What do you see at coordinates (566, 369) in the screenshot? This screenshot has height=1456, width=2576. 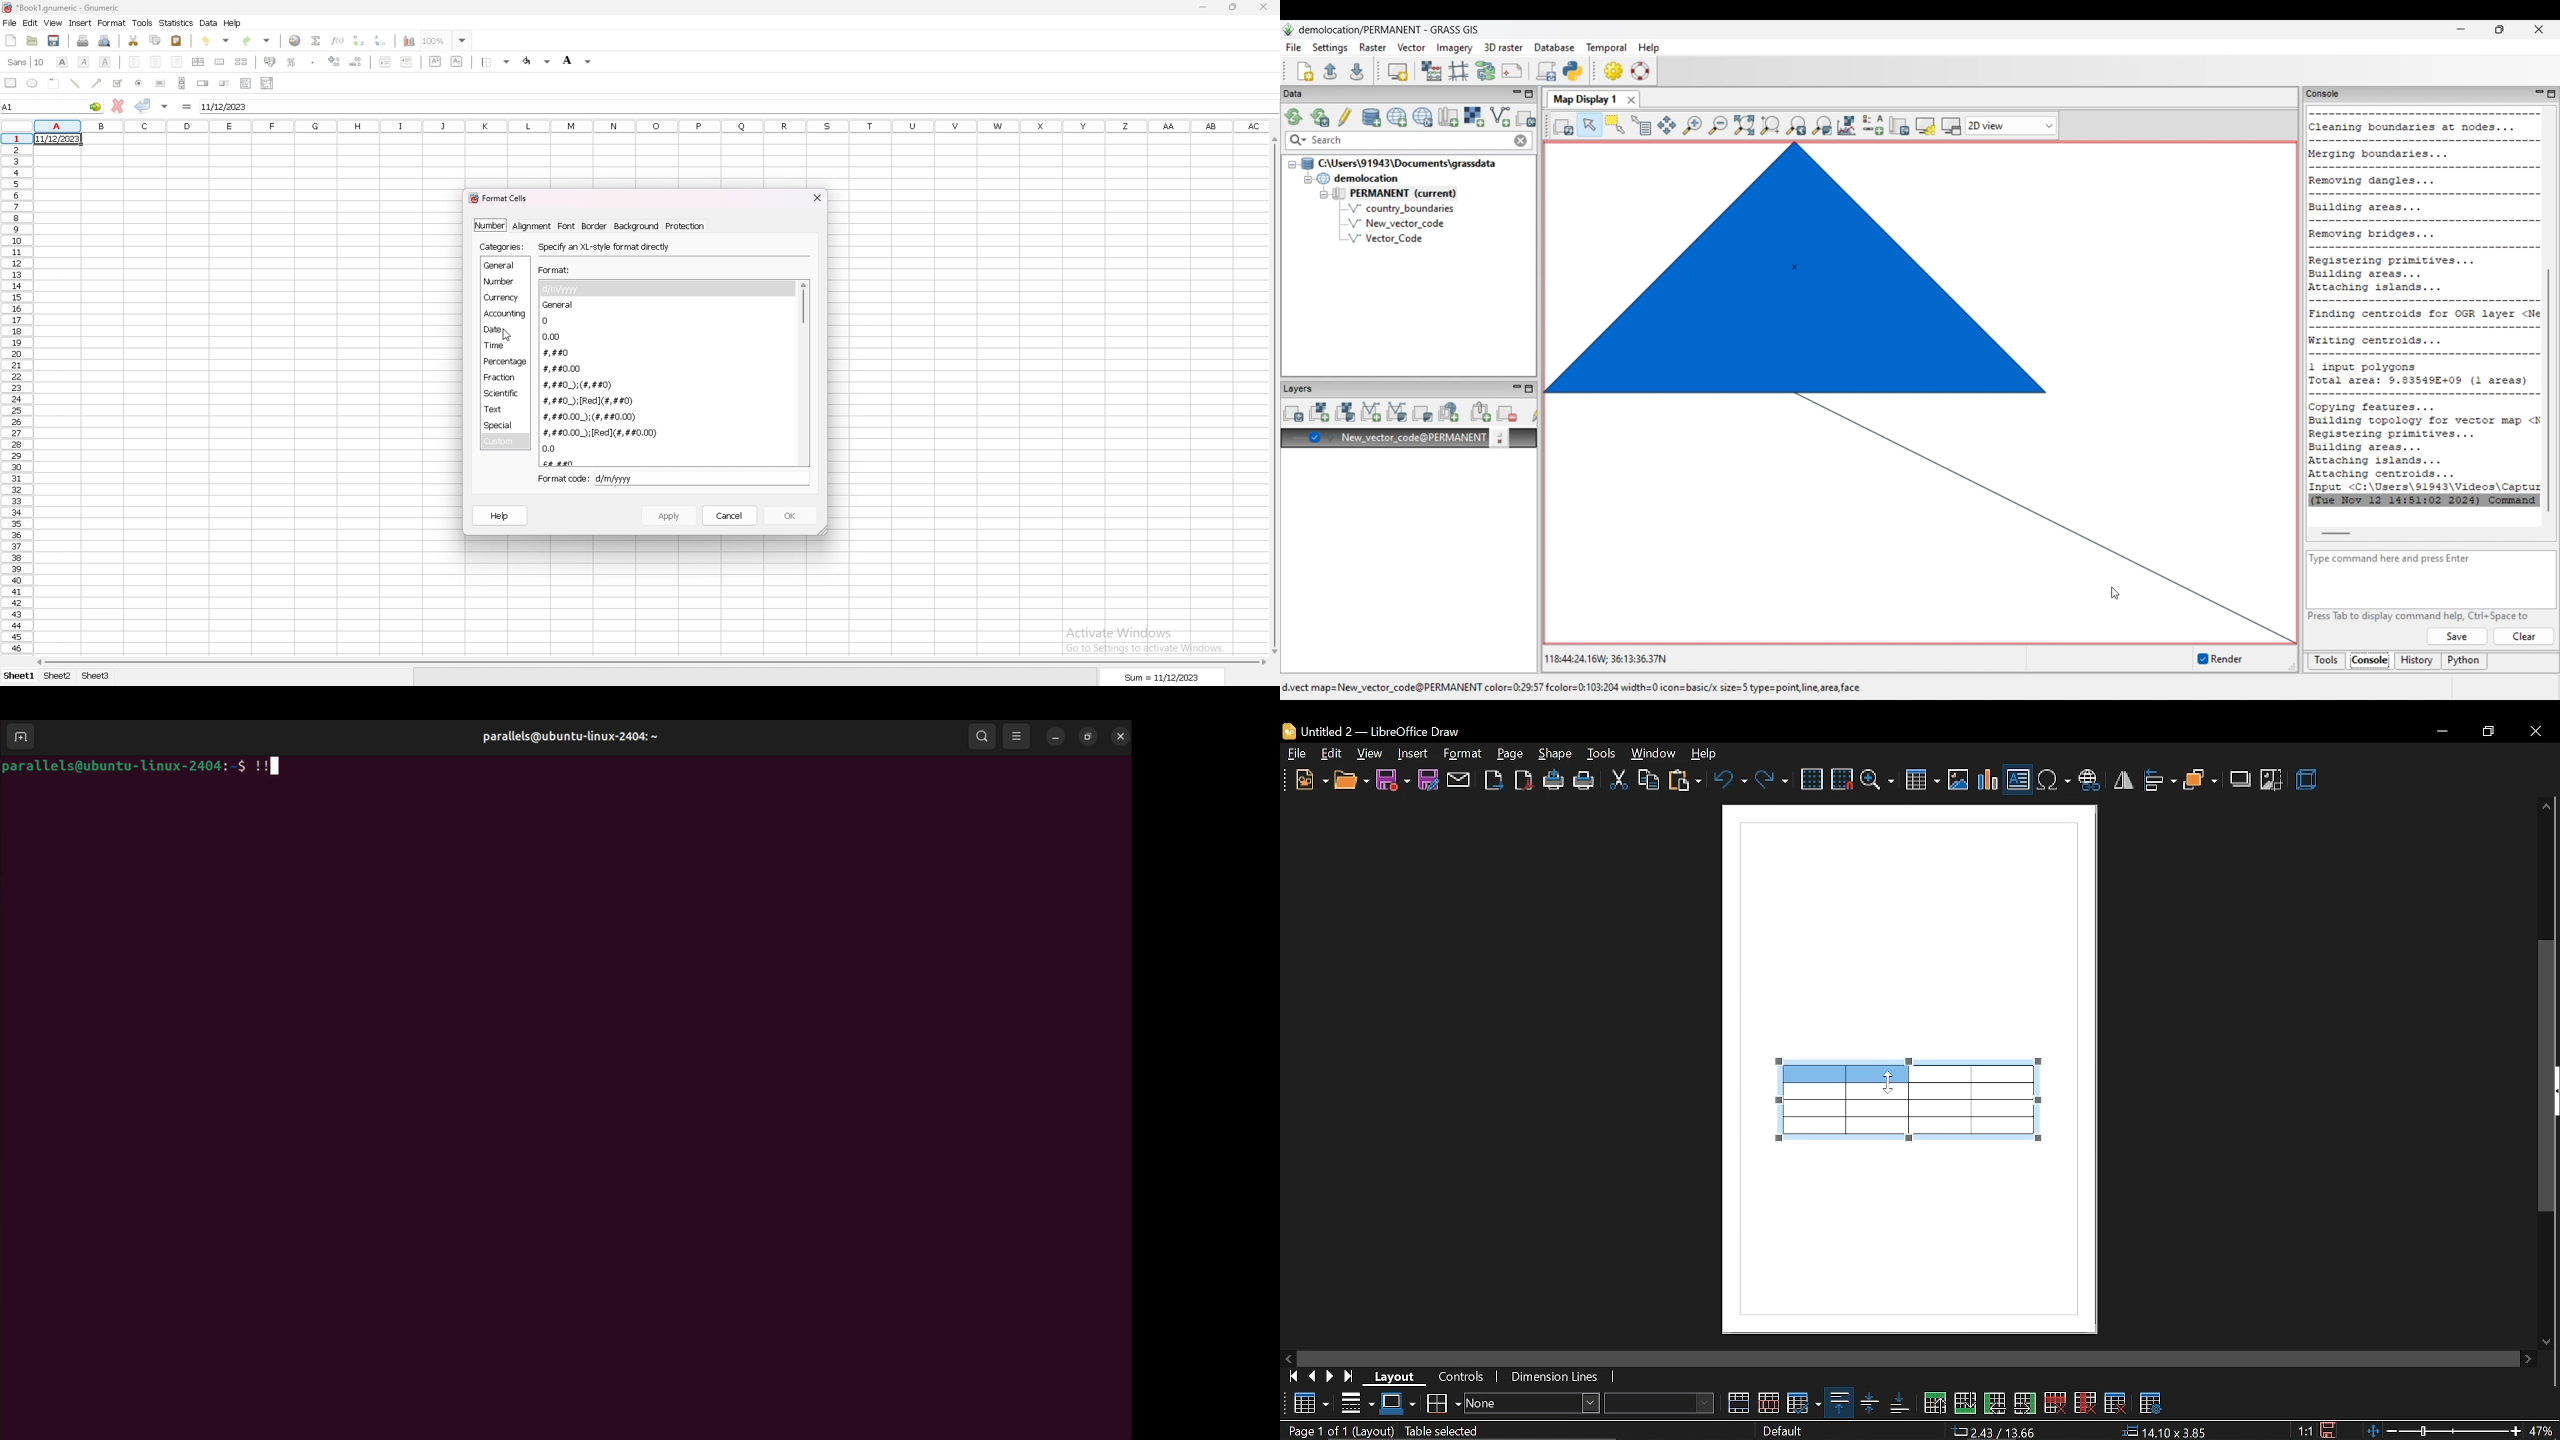 I see `#,##0.00` at bounding box center [566, 369].